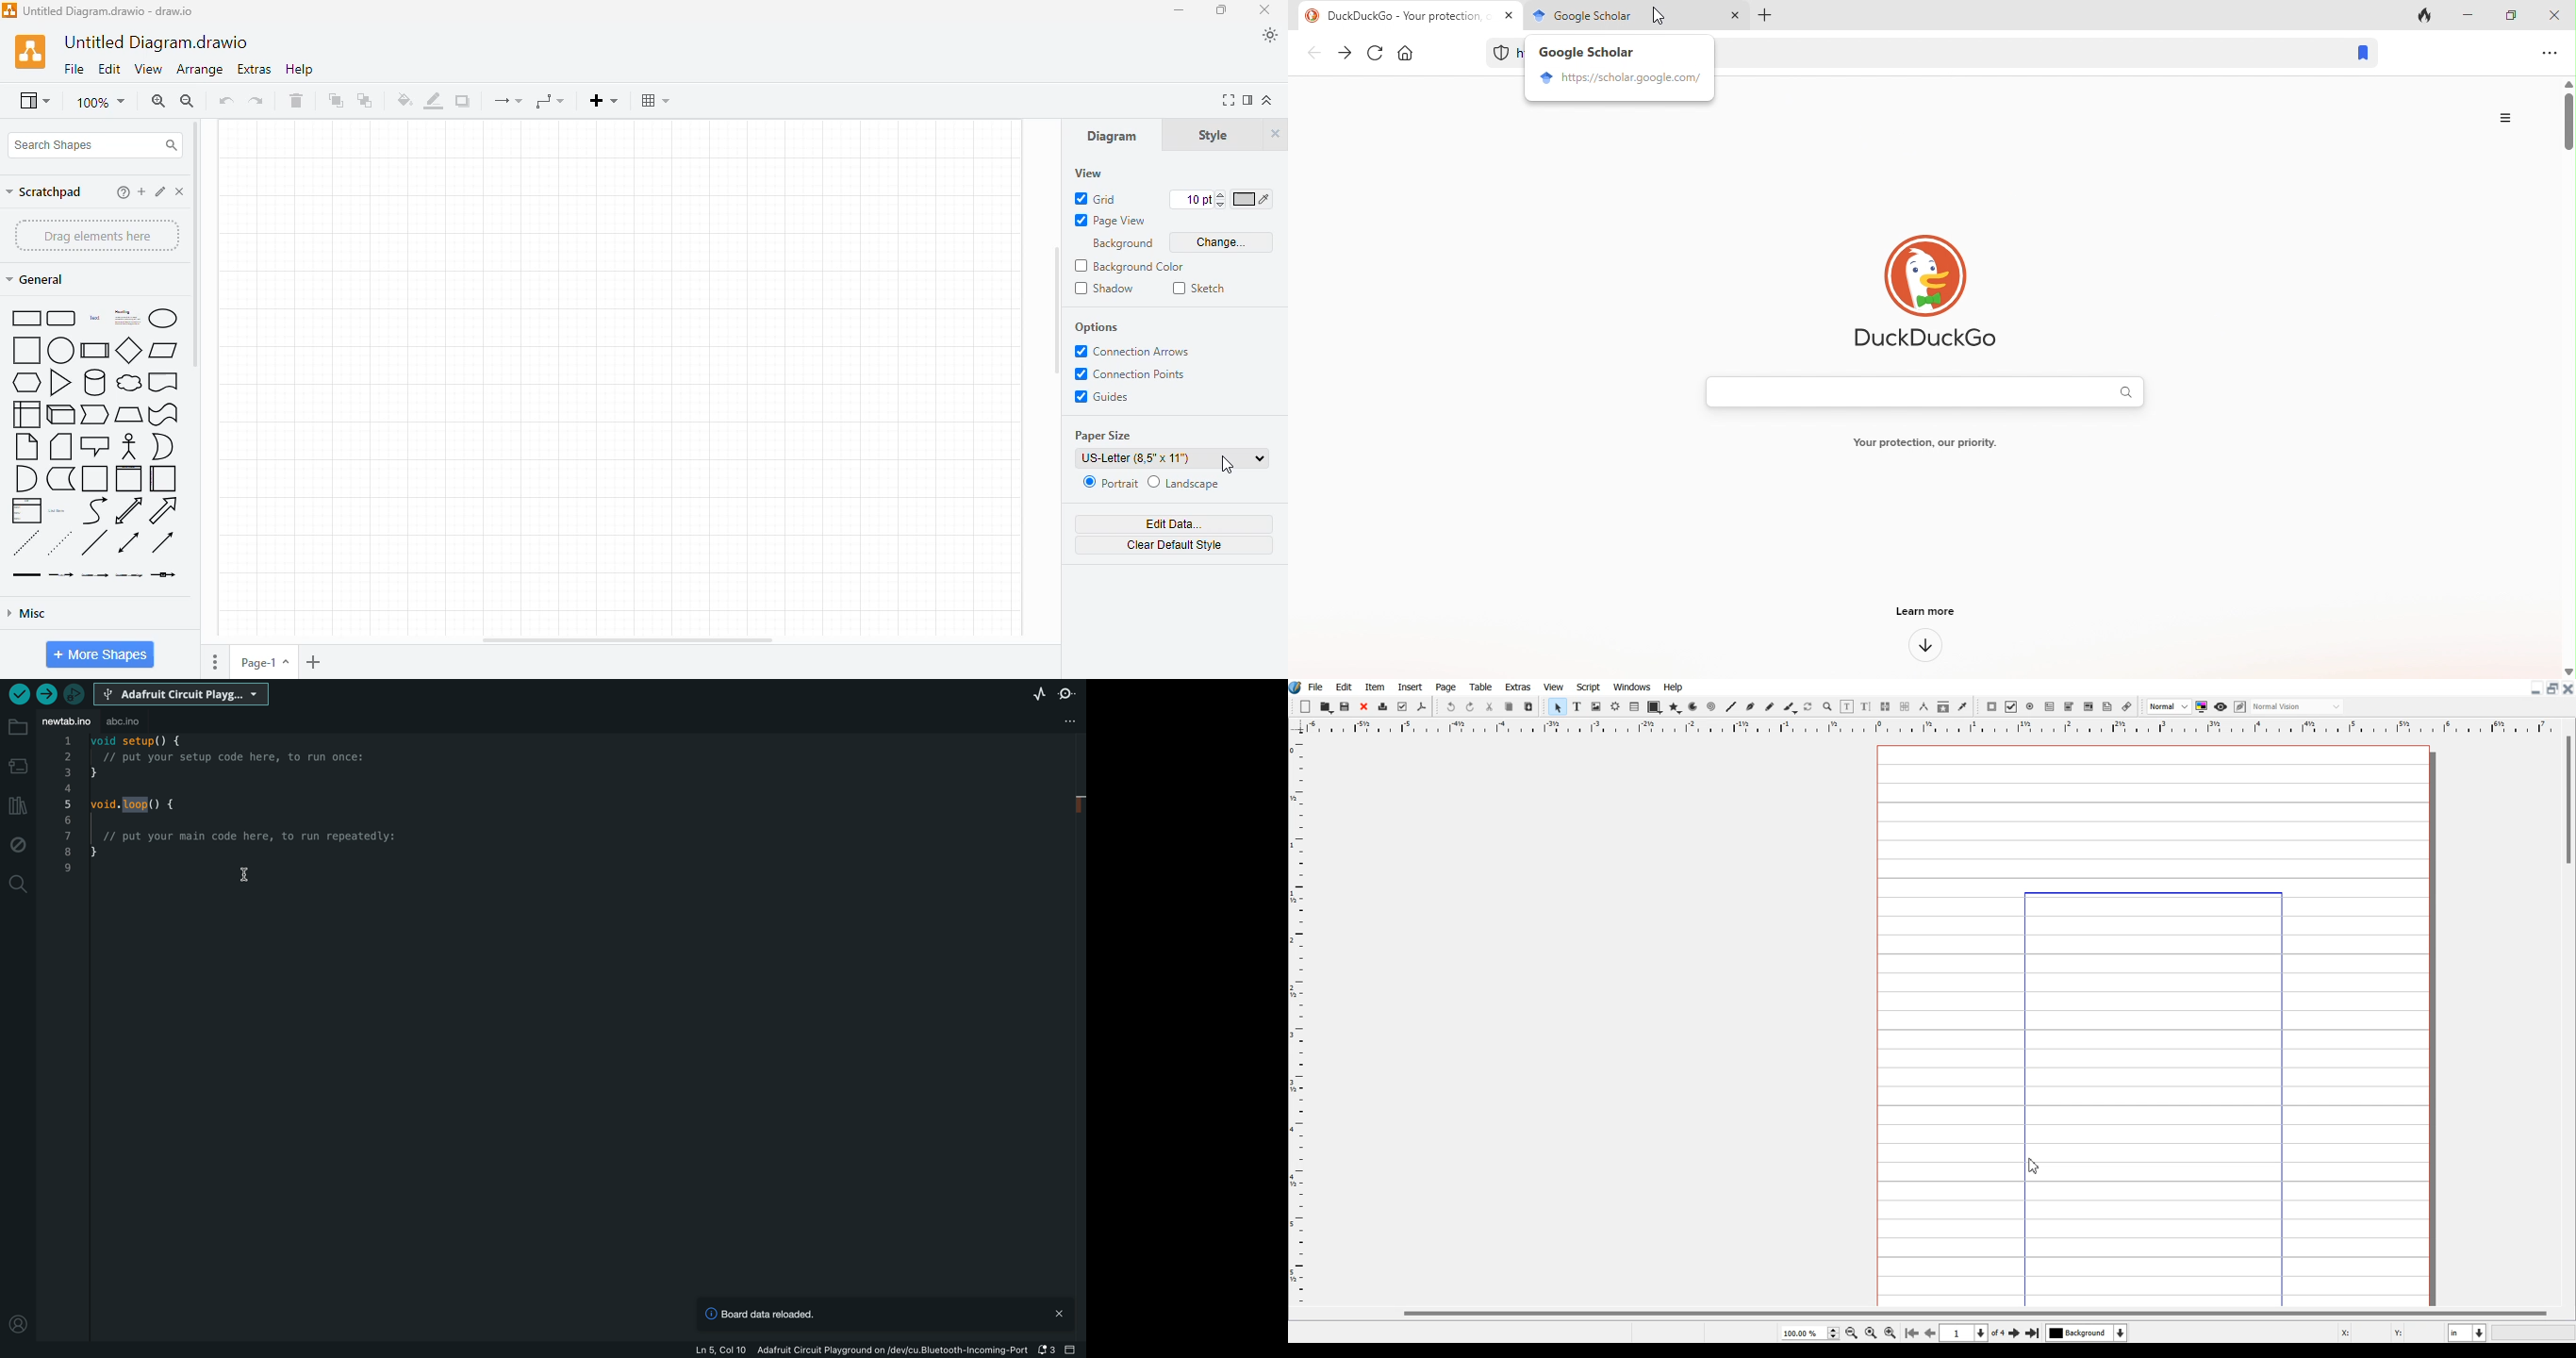  I want to click on cube, so click(60, 414).